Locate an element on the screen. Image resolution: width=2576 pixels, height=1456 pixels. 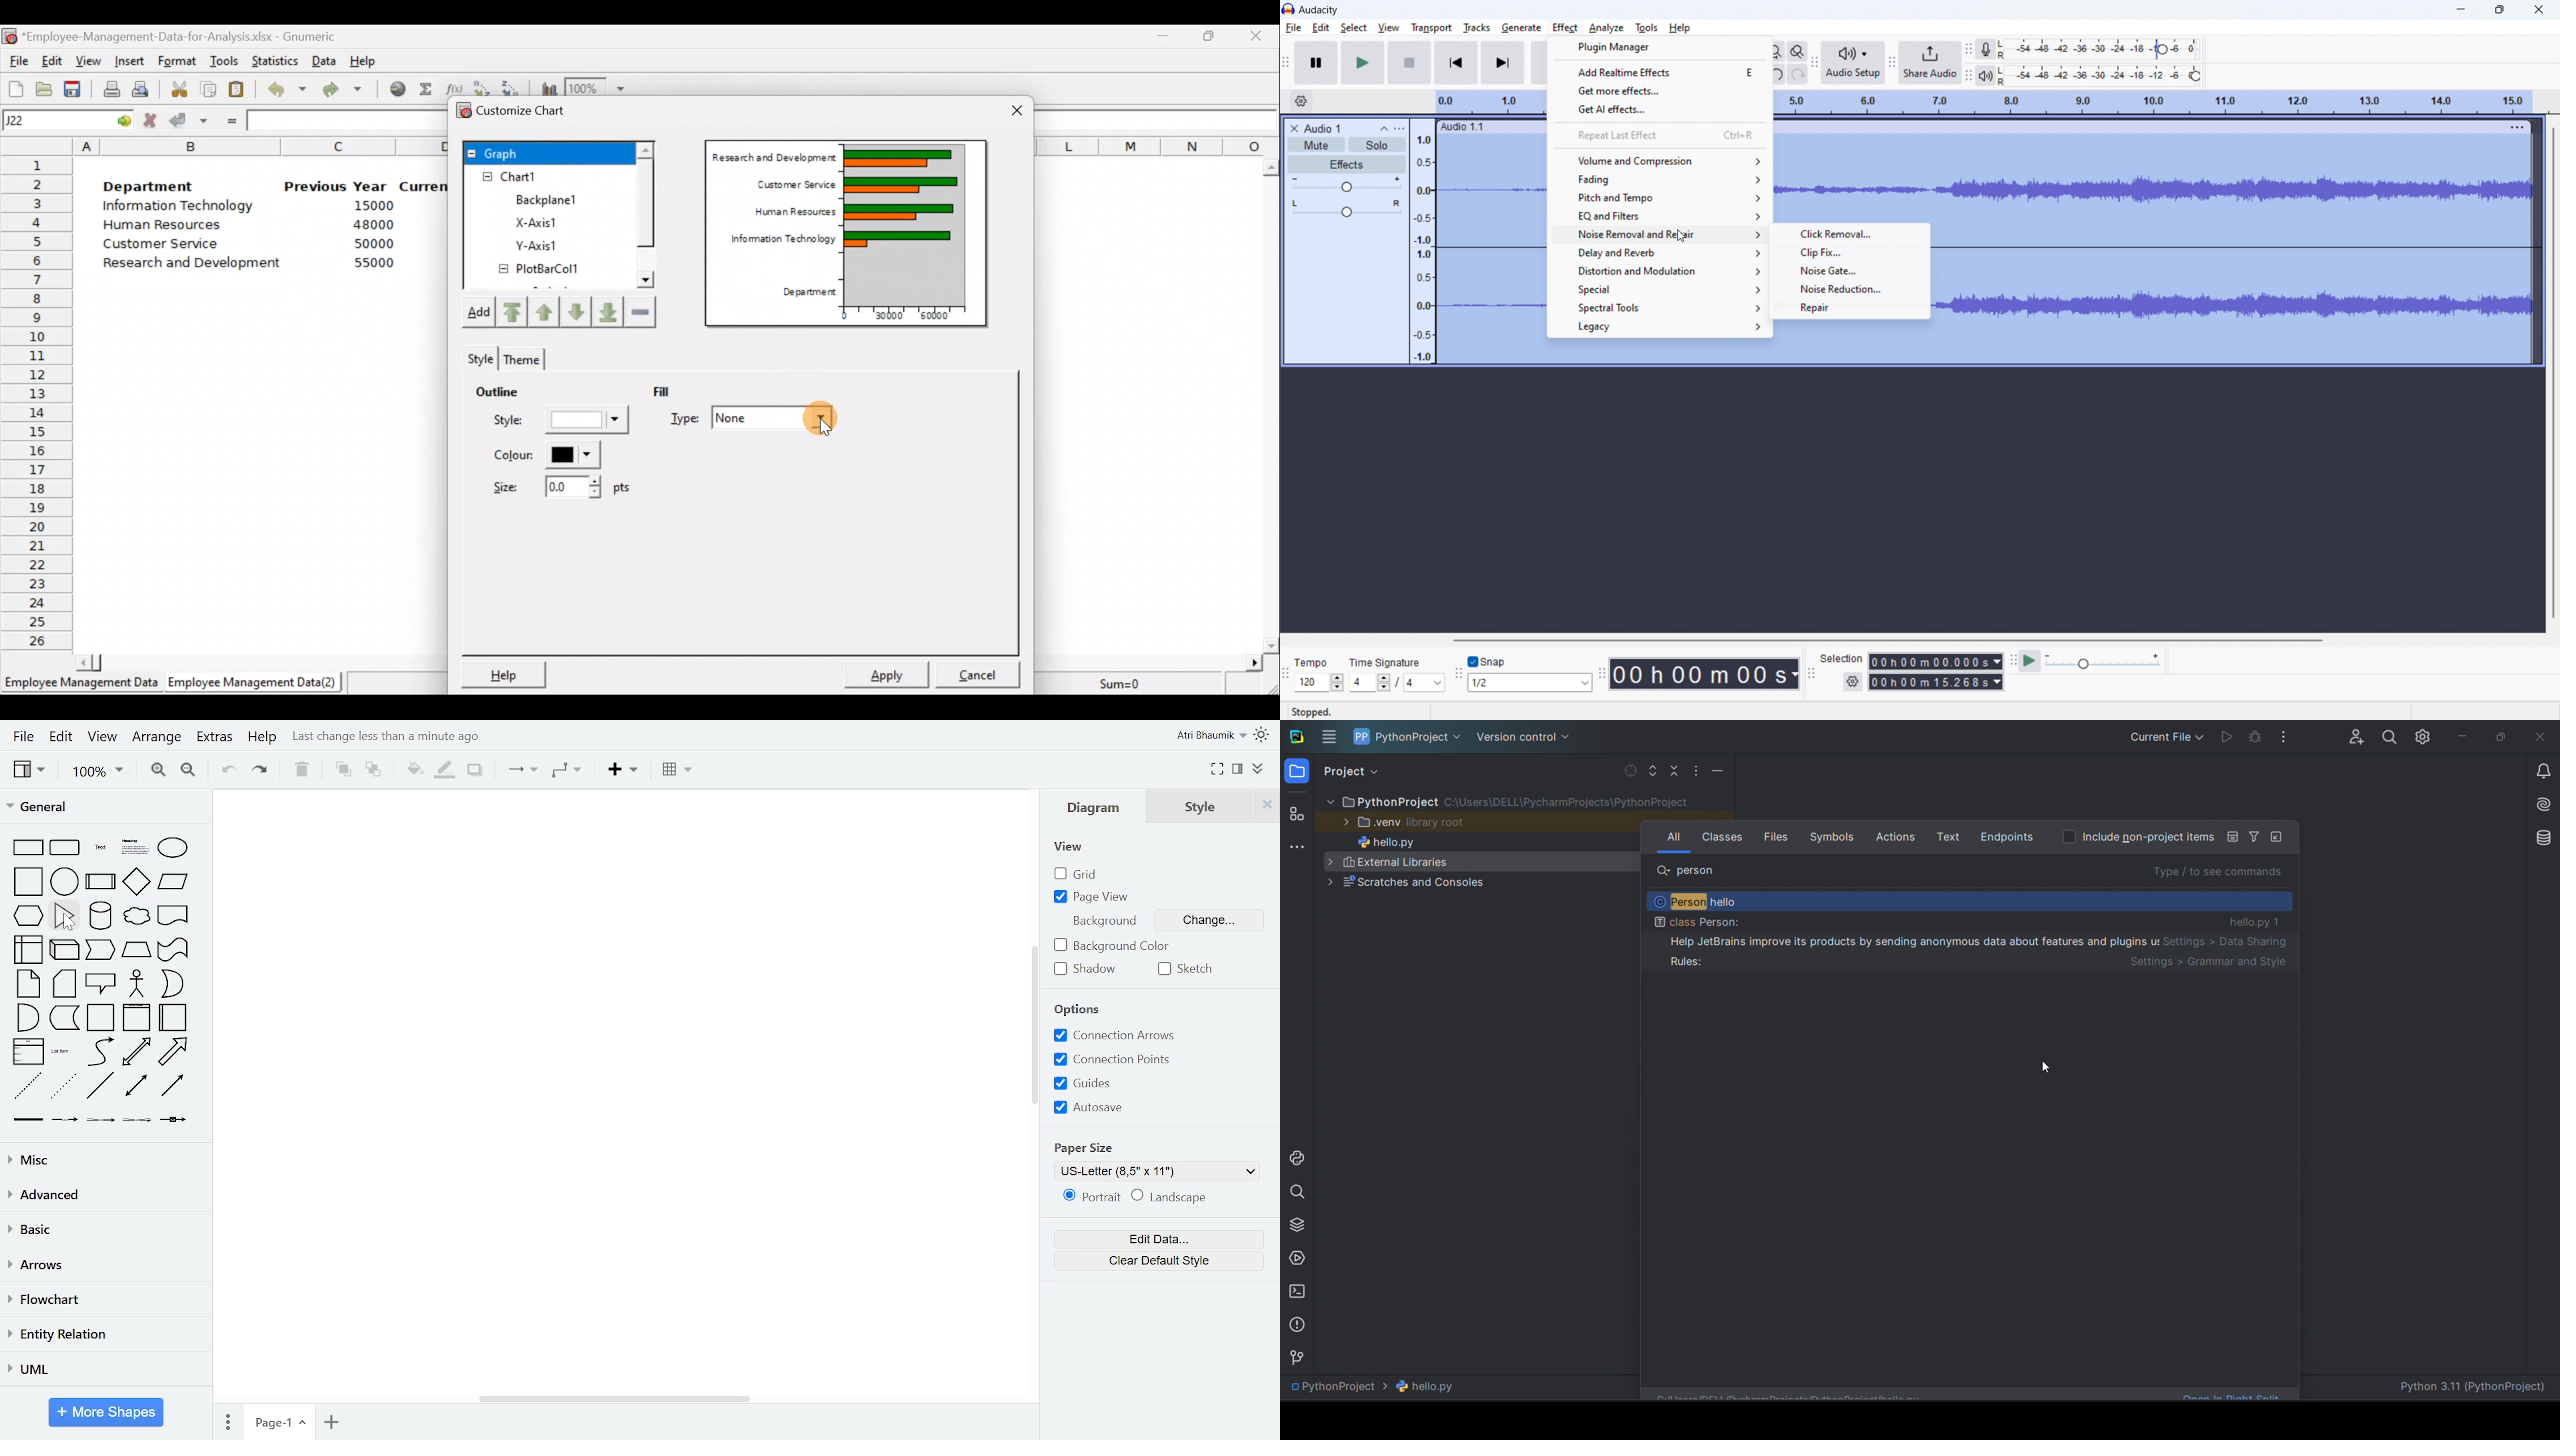
internal storage is located at coordinates (25, 949).